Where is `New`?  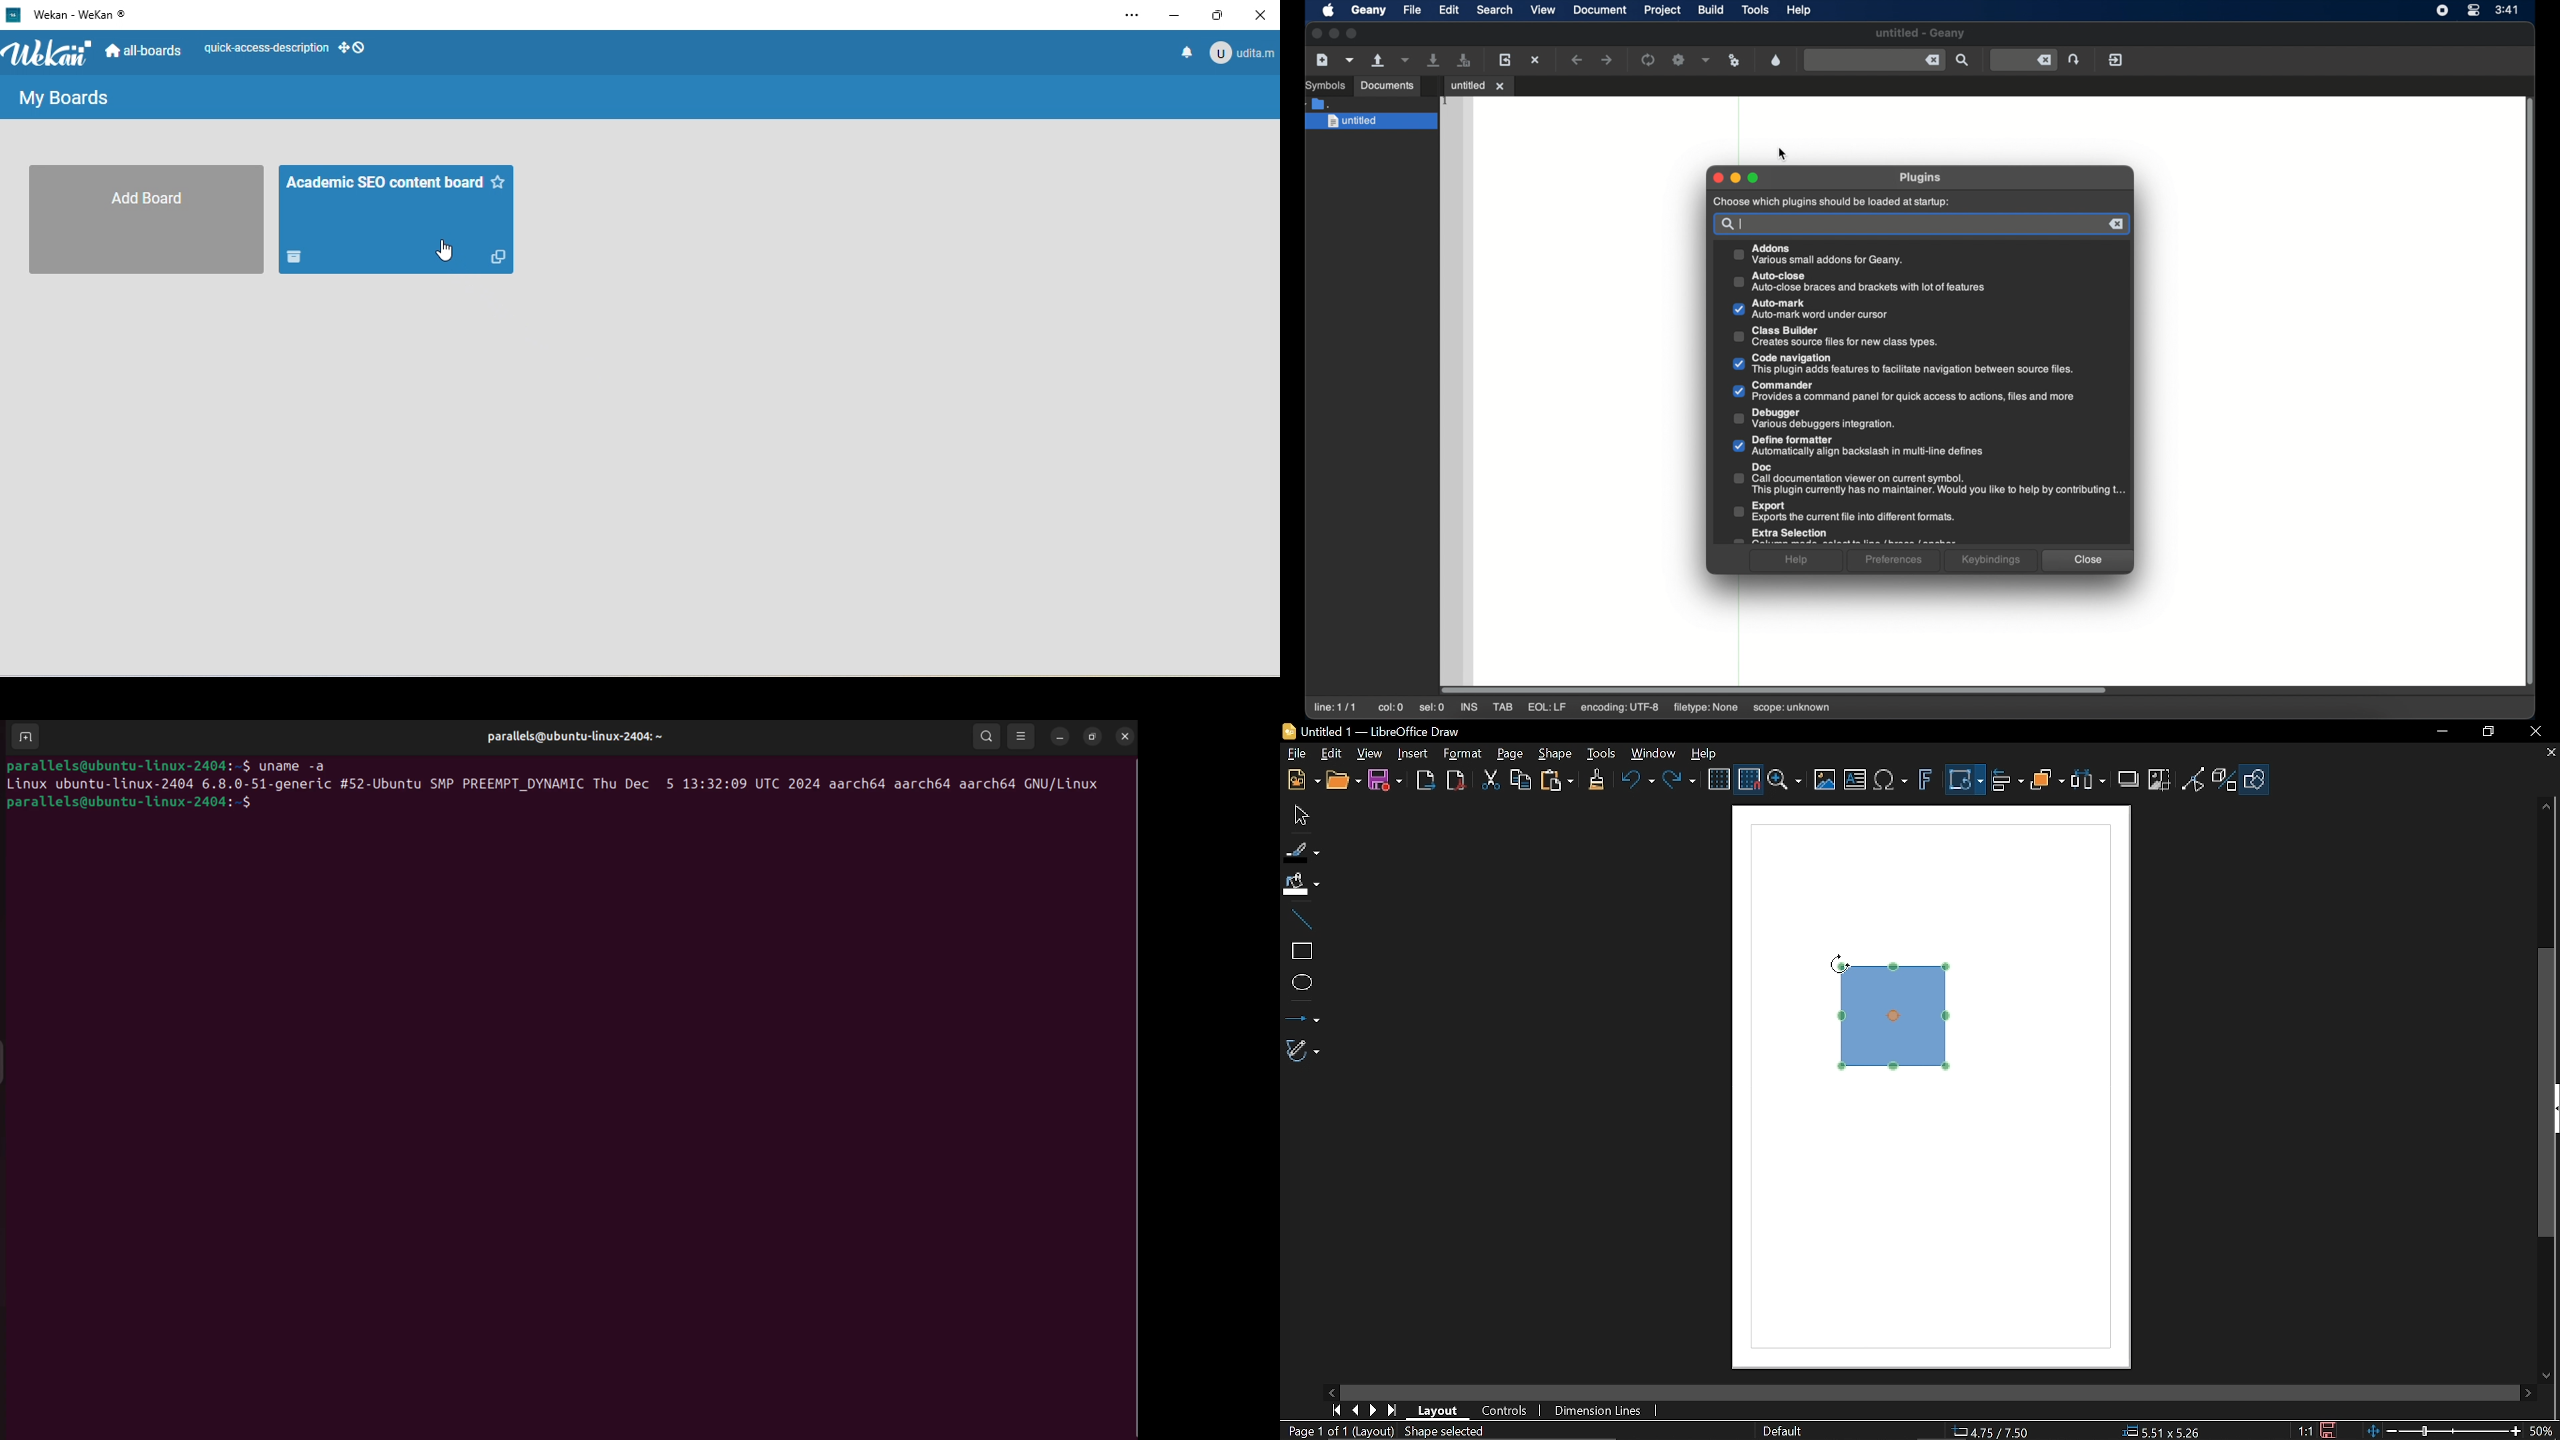 New is located at coordinates (1302, 779).